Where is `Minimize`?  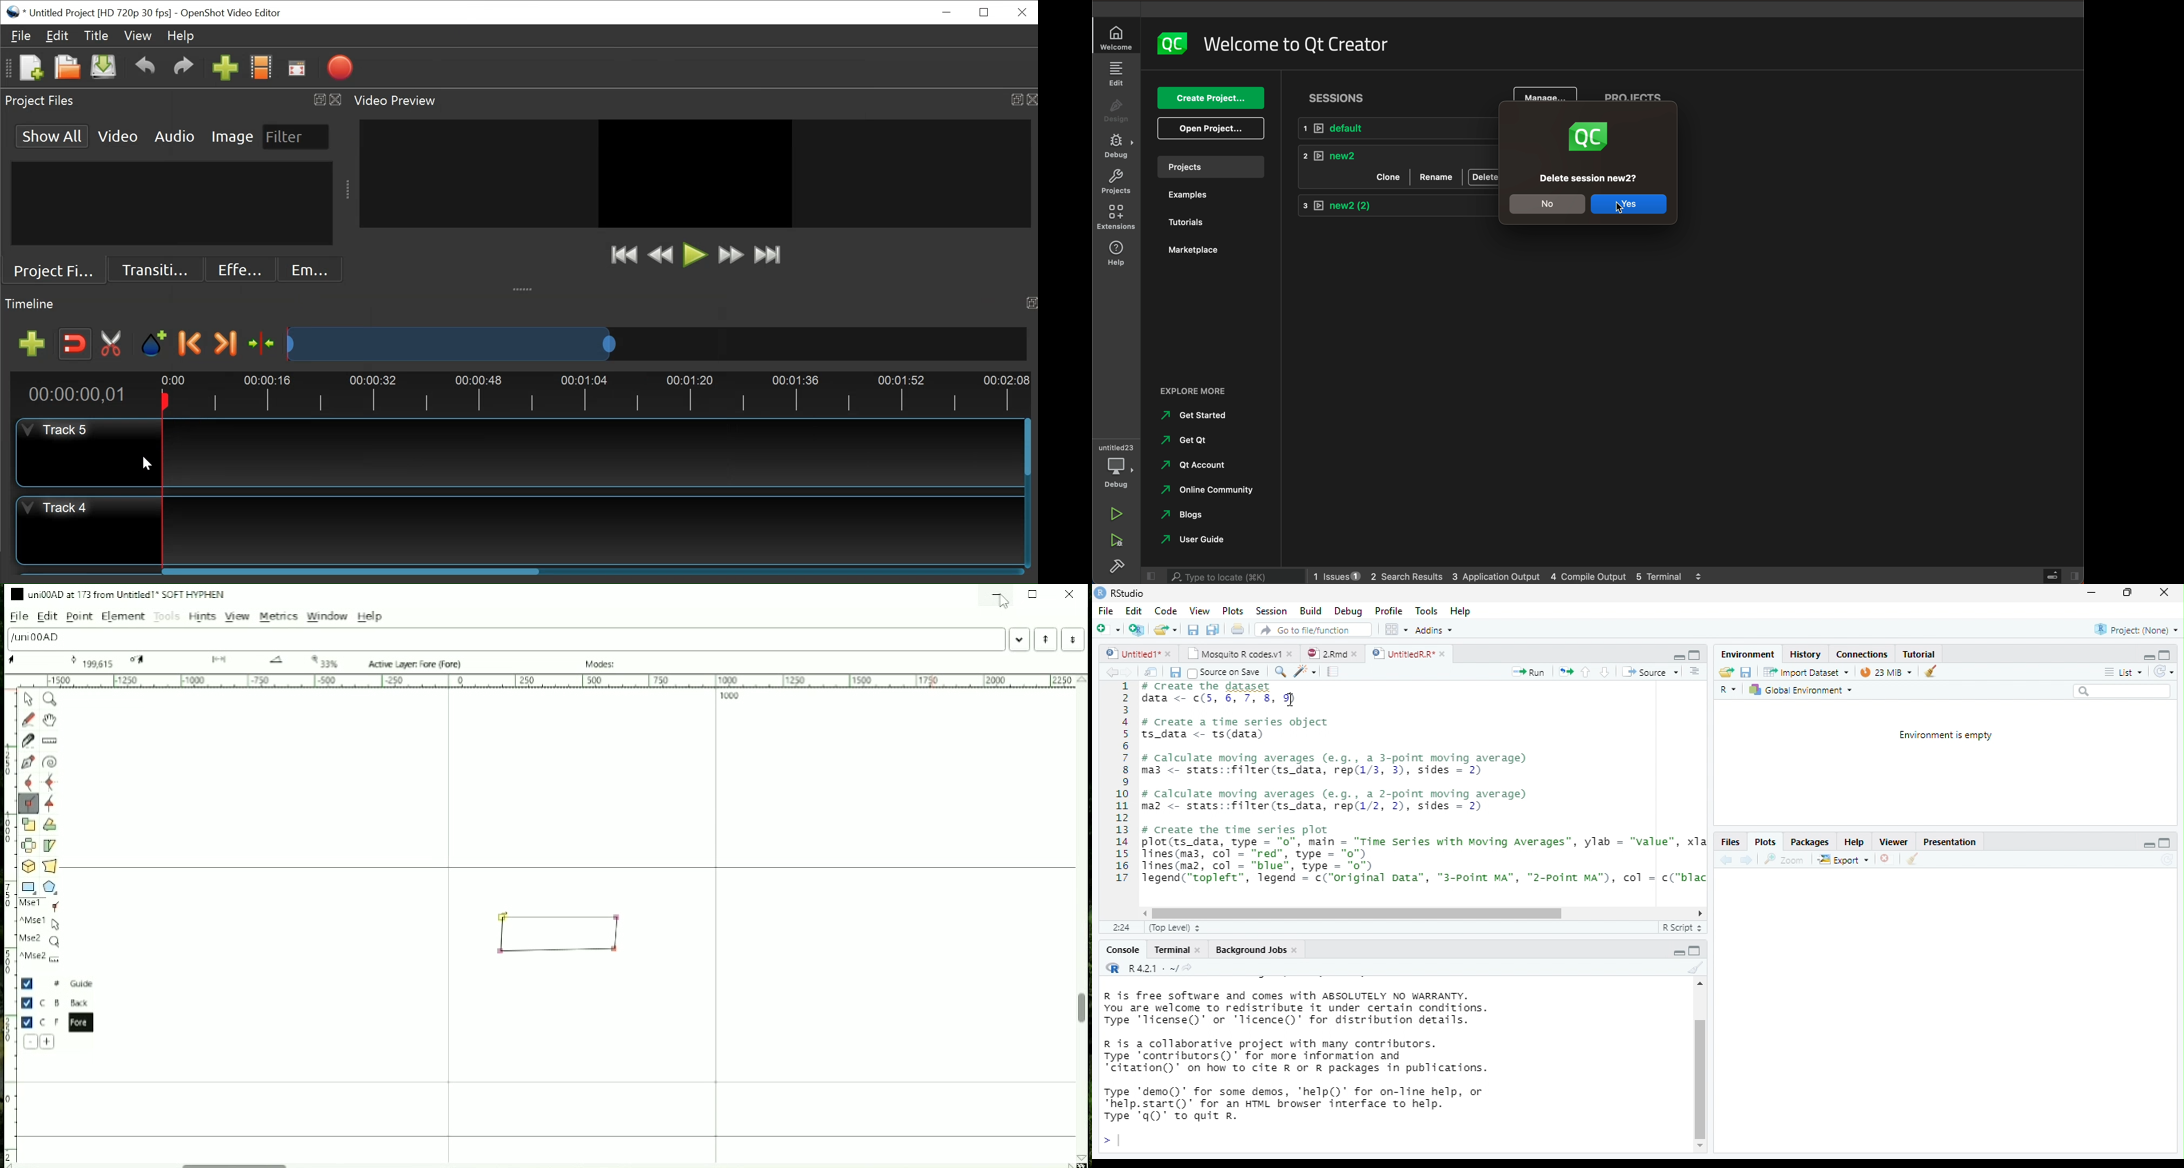 Minimize is located at coordinates (995, 594).